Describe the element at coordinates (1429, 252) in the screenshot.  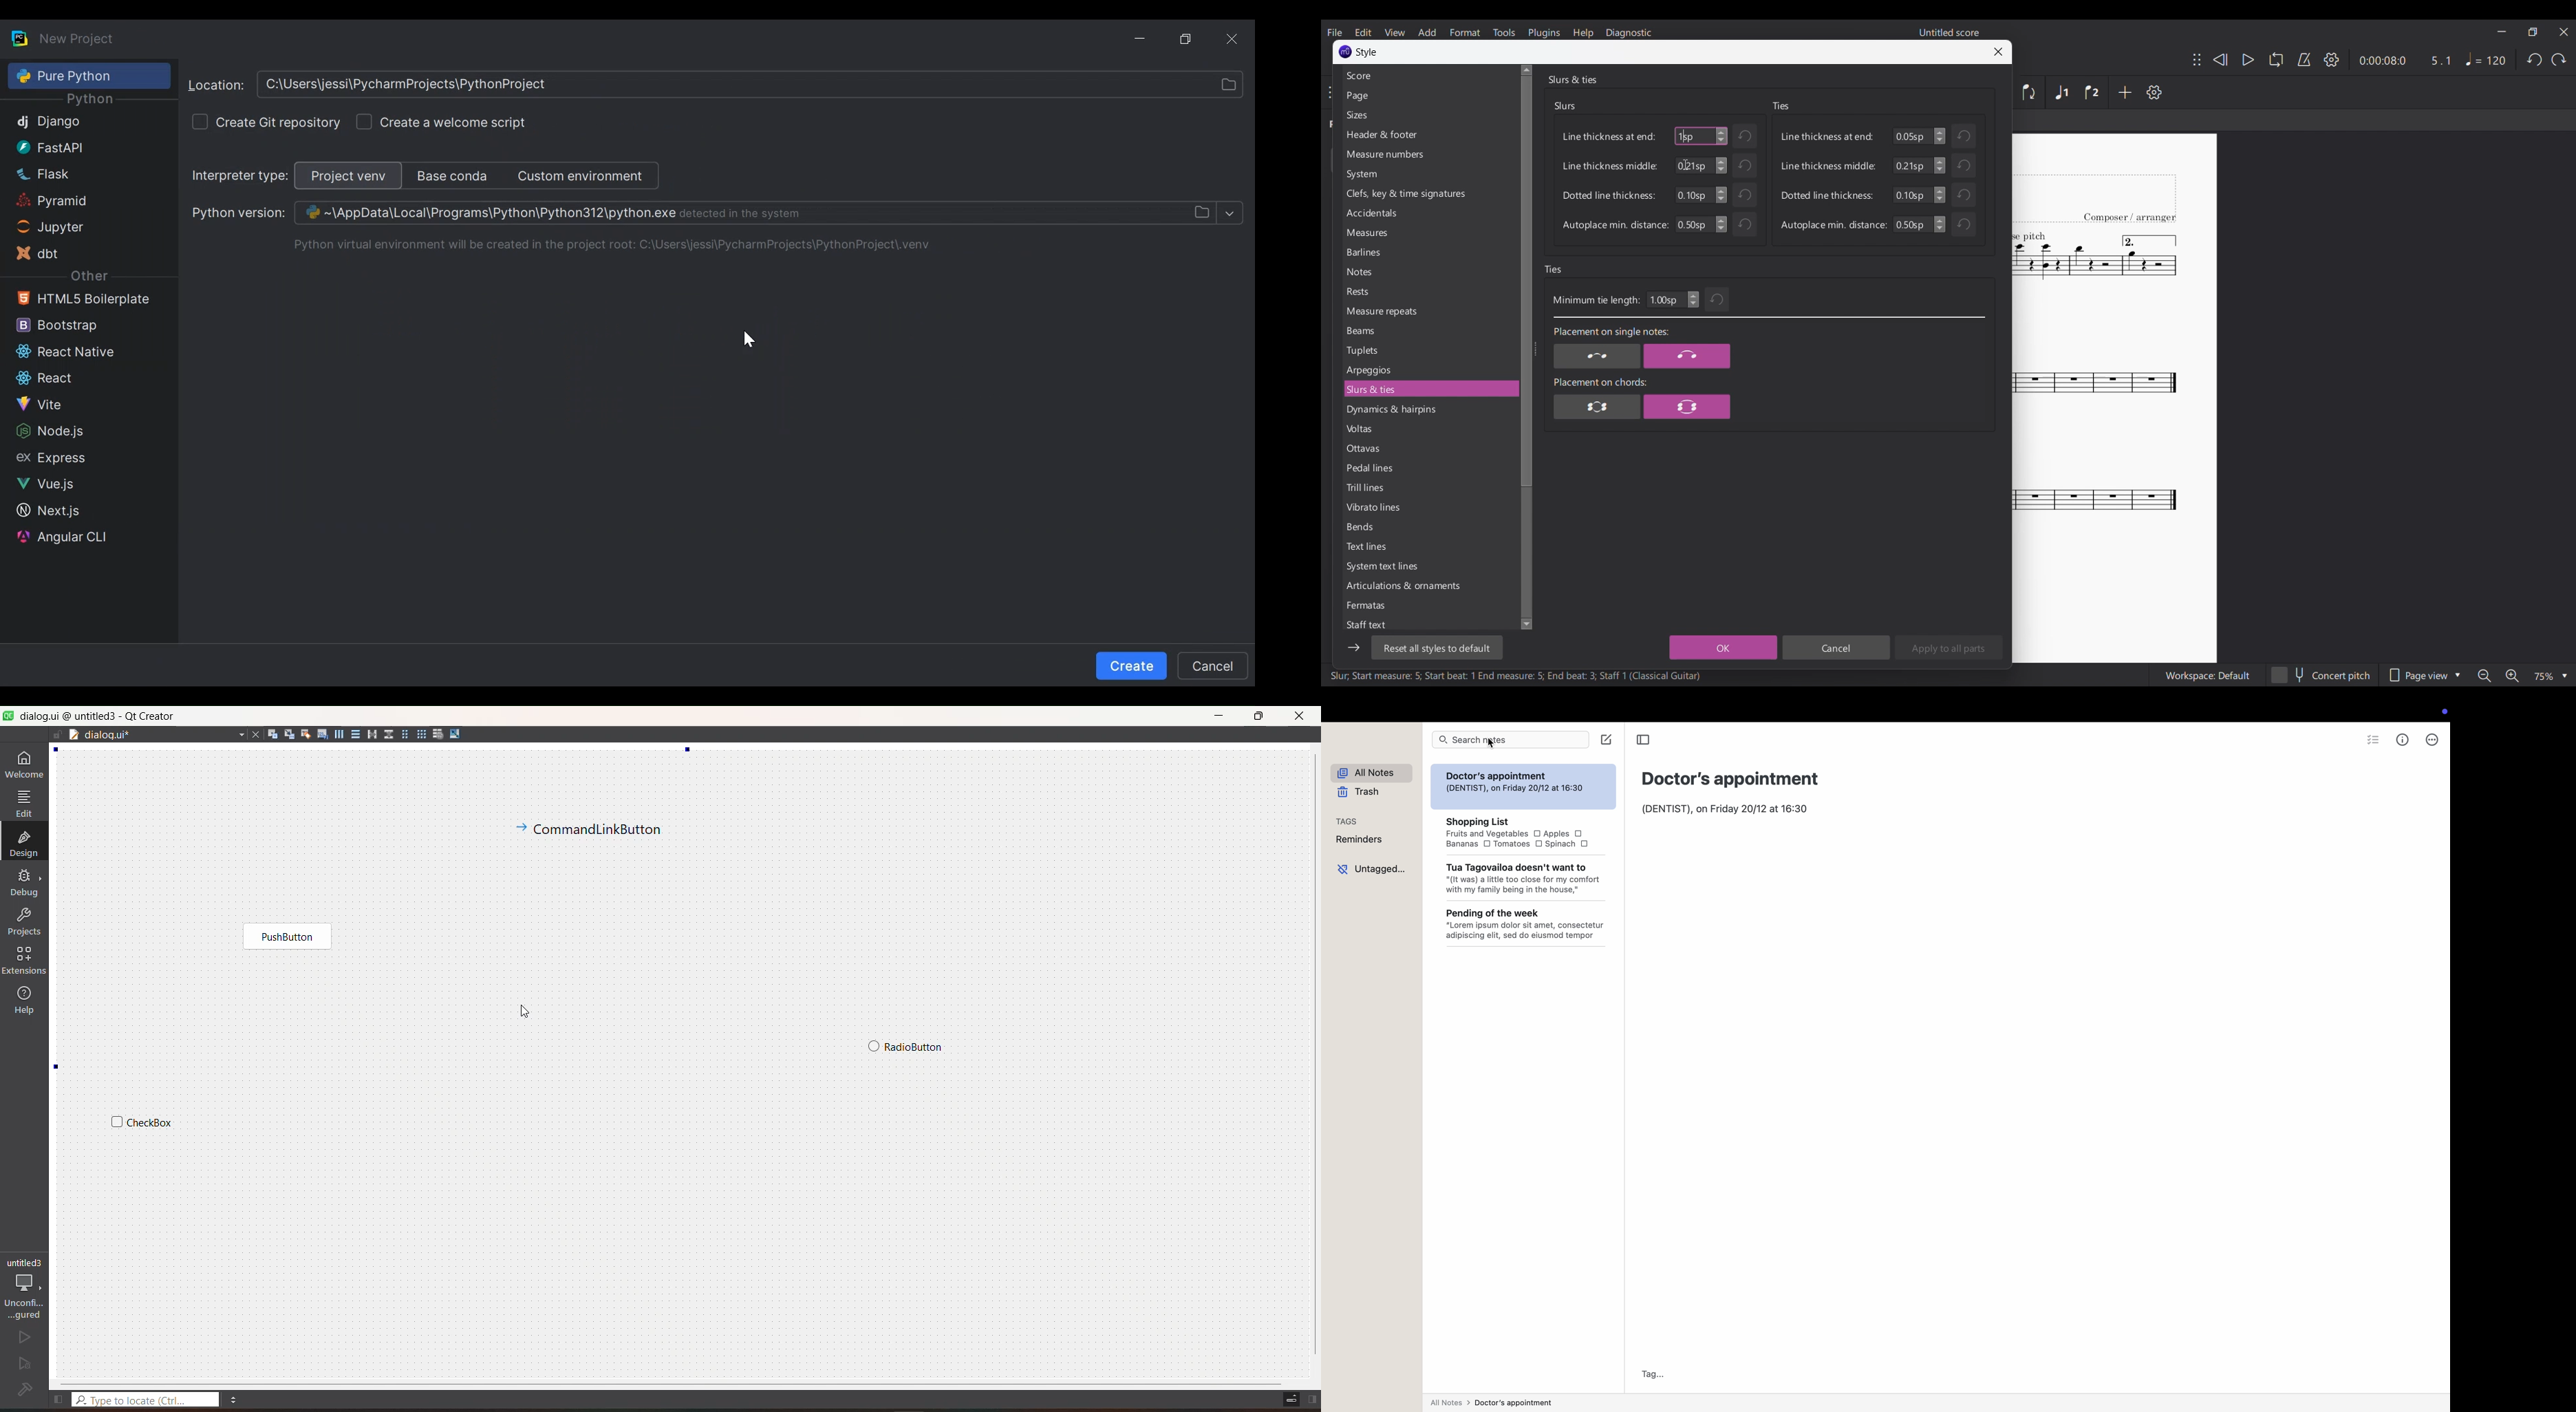
I see `Barlines` at that location.